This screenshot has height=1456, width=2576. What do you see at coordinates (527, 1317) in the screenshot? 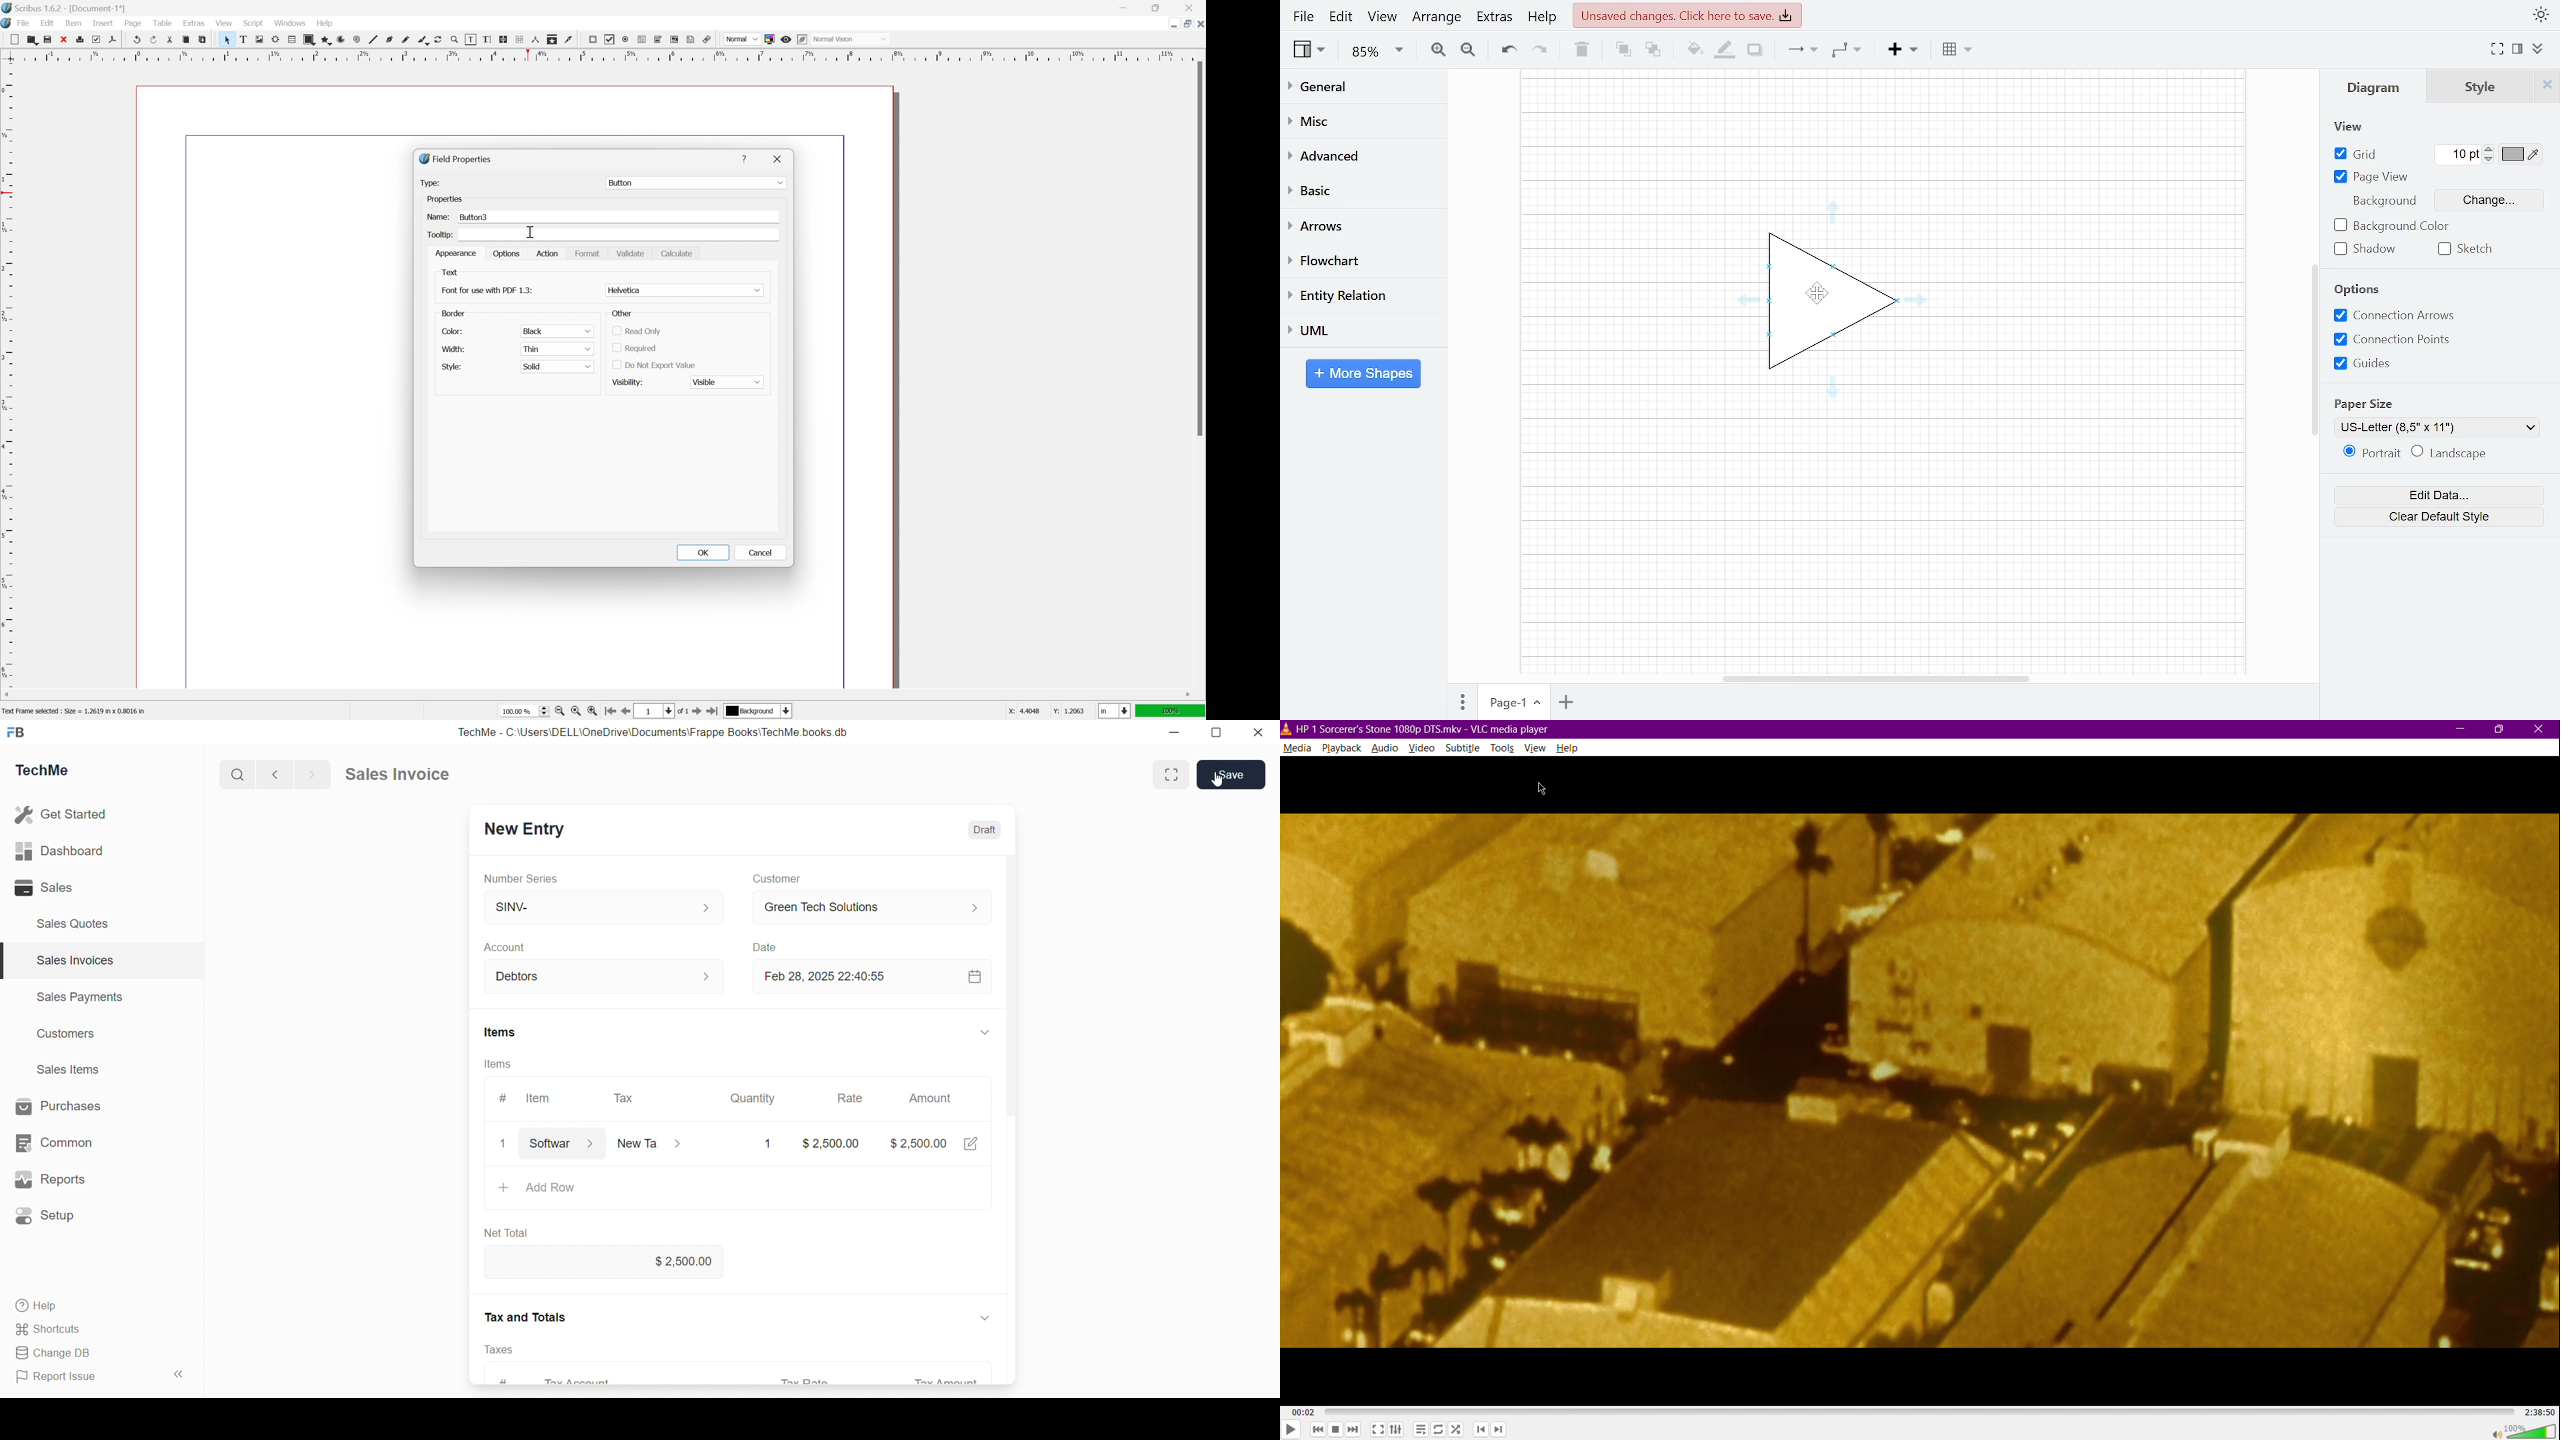
I see `Tax and Totals` at bounding box center [527, 1317].